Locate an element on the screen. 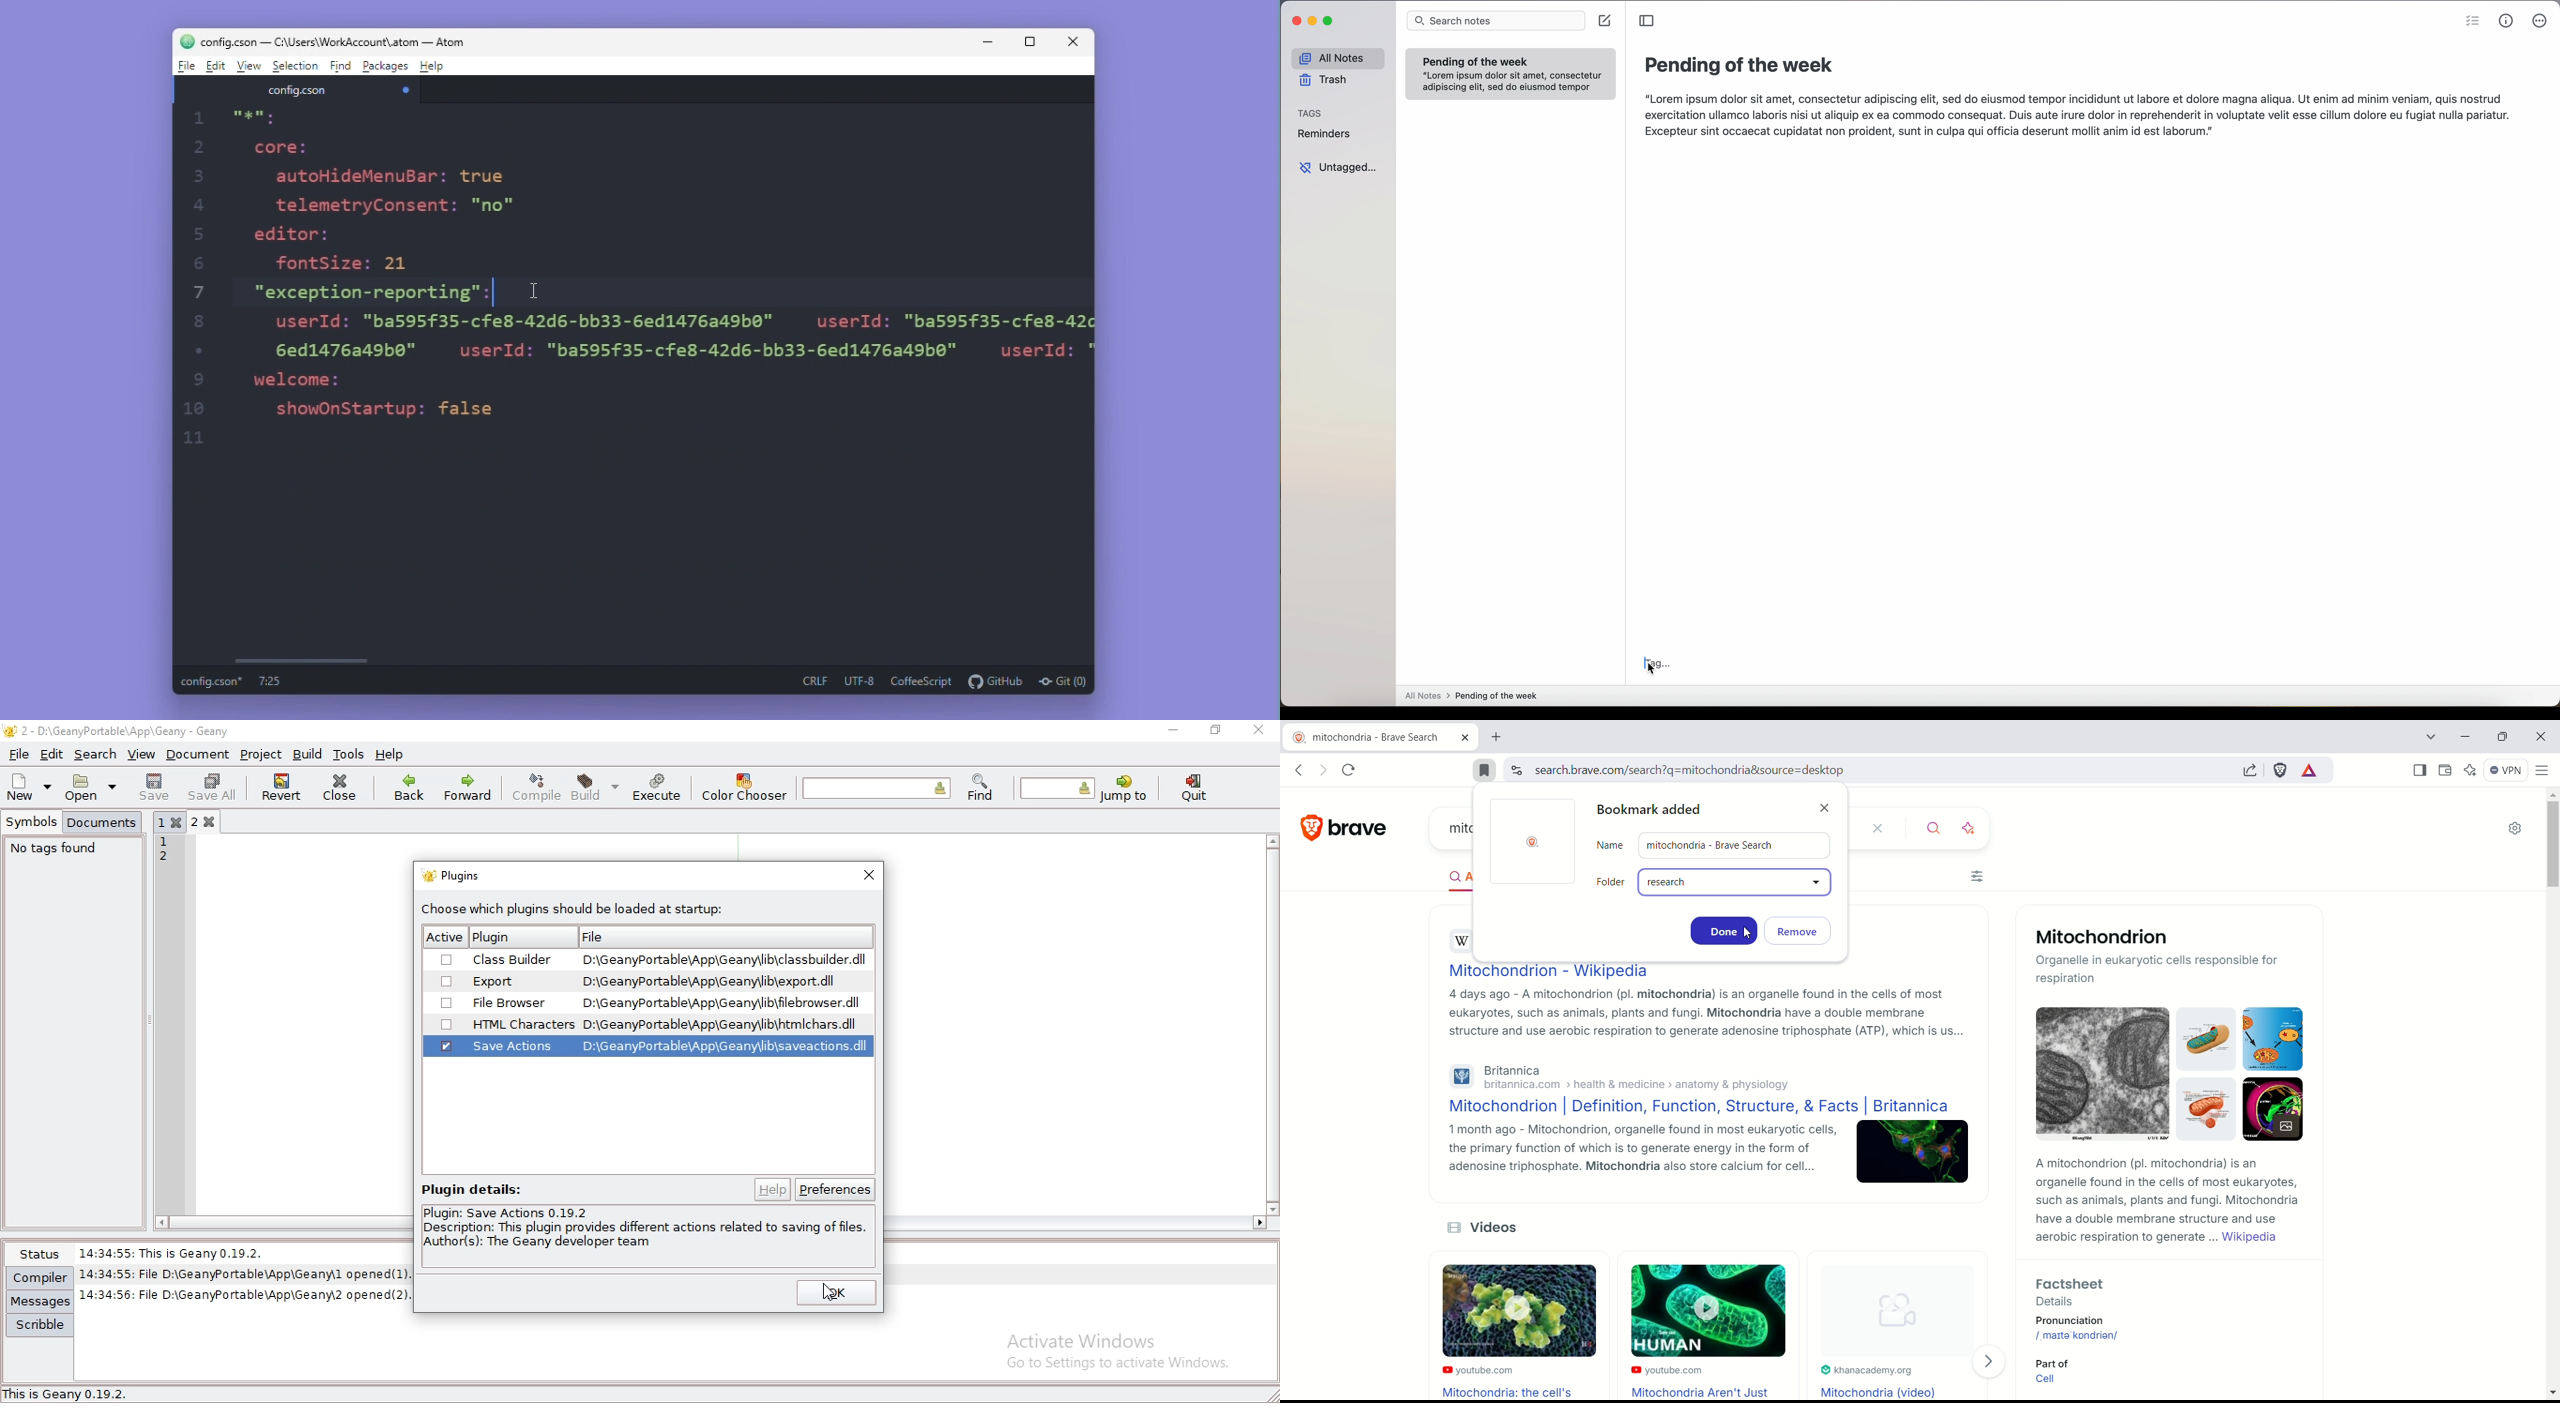 The width and height of the screenshot is (2576, 1428). toggle sidebar is located at coordinates (1647, 21).